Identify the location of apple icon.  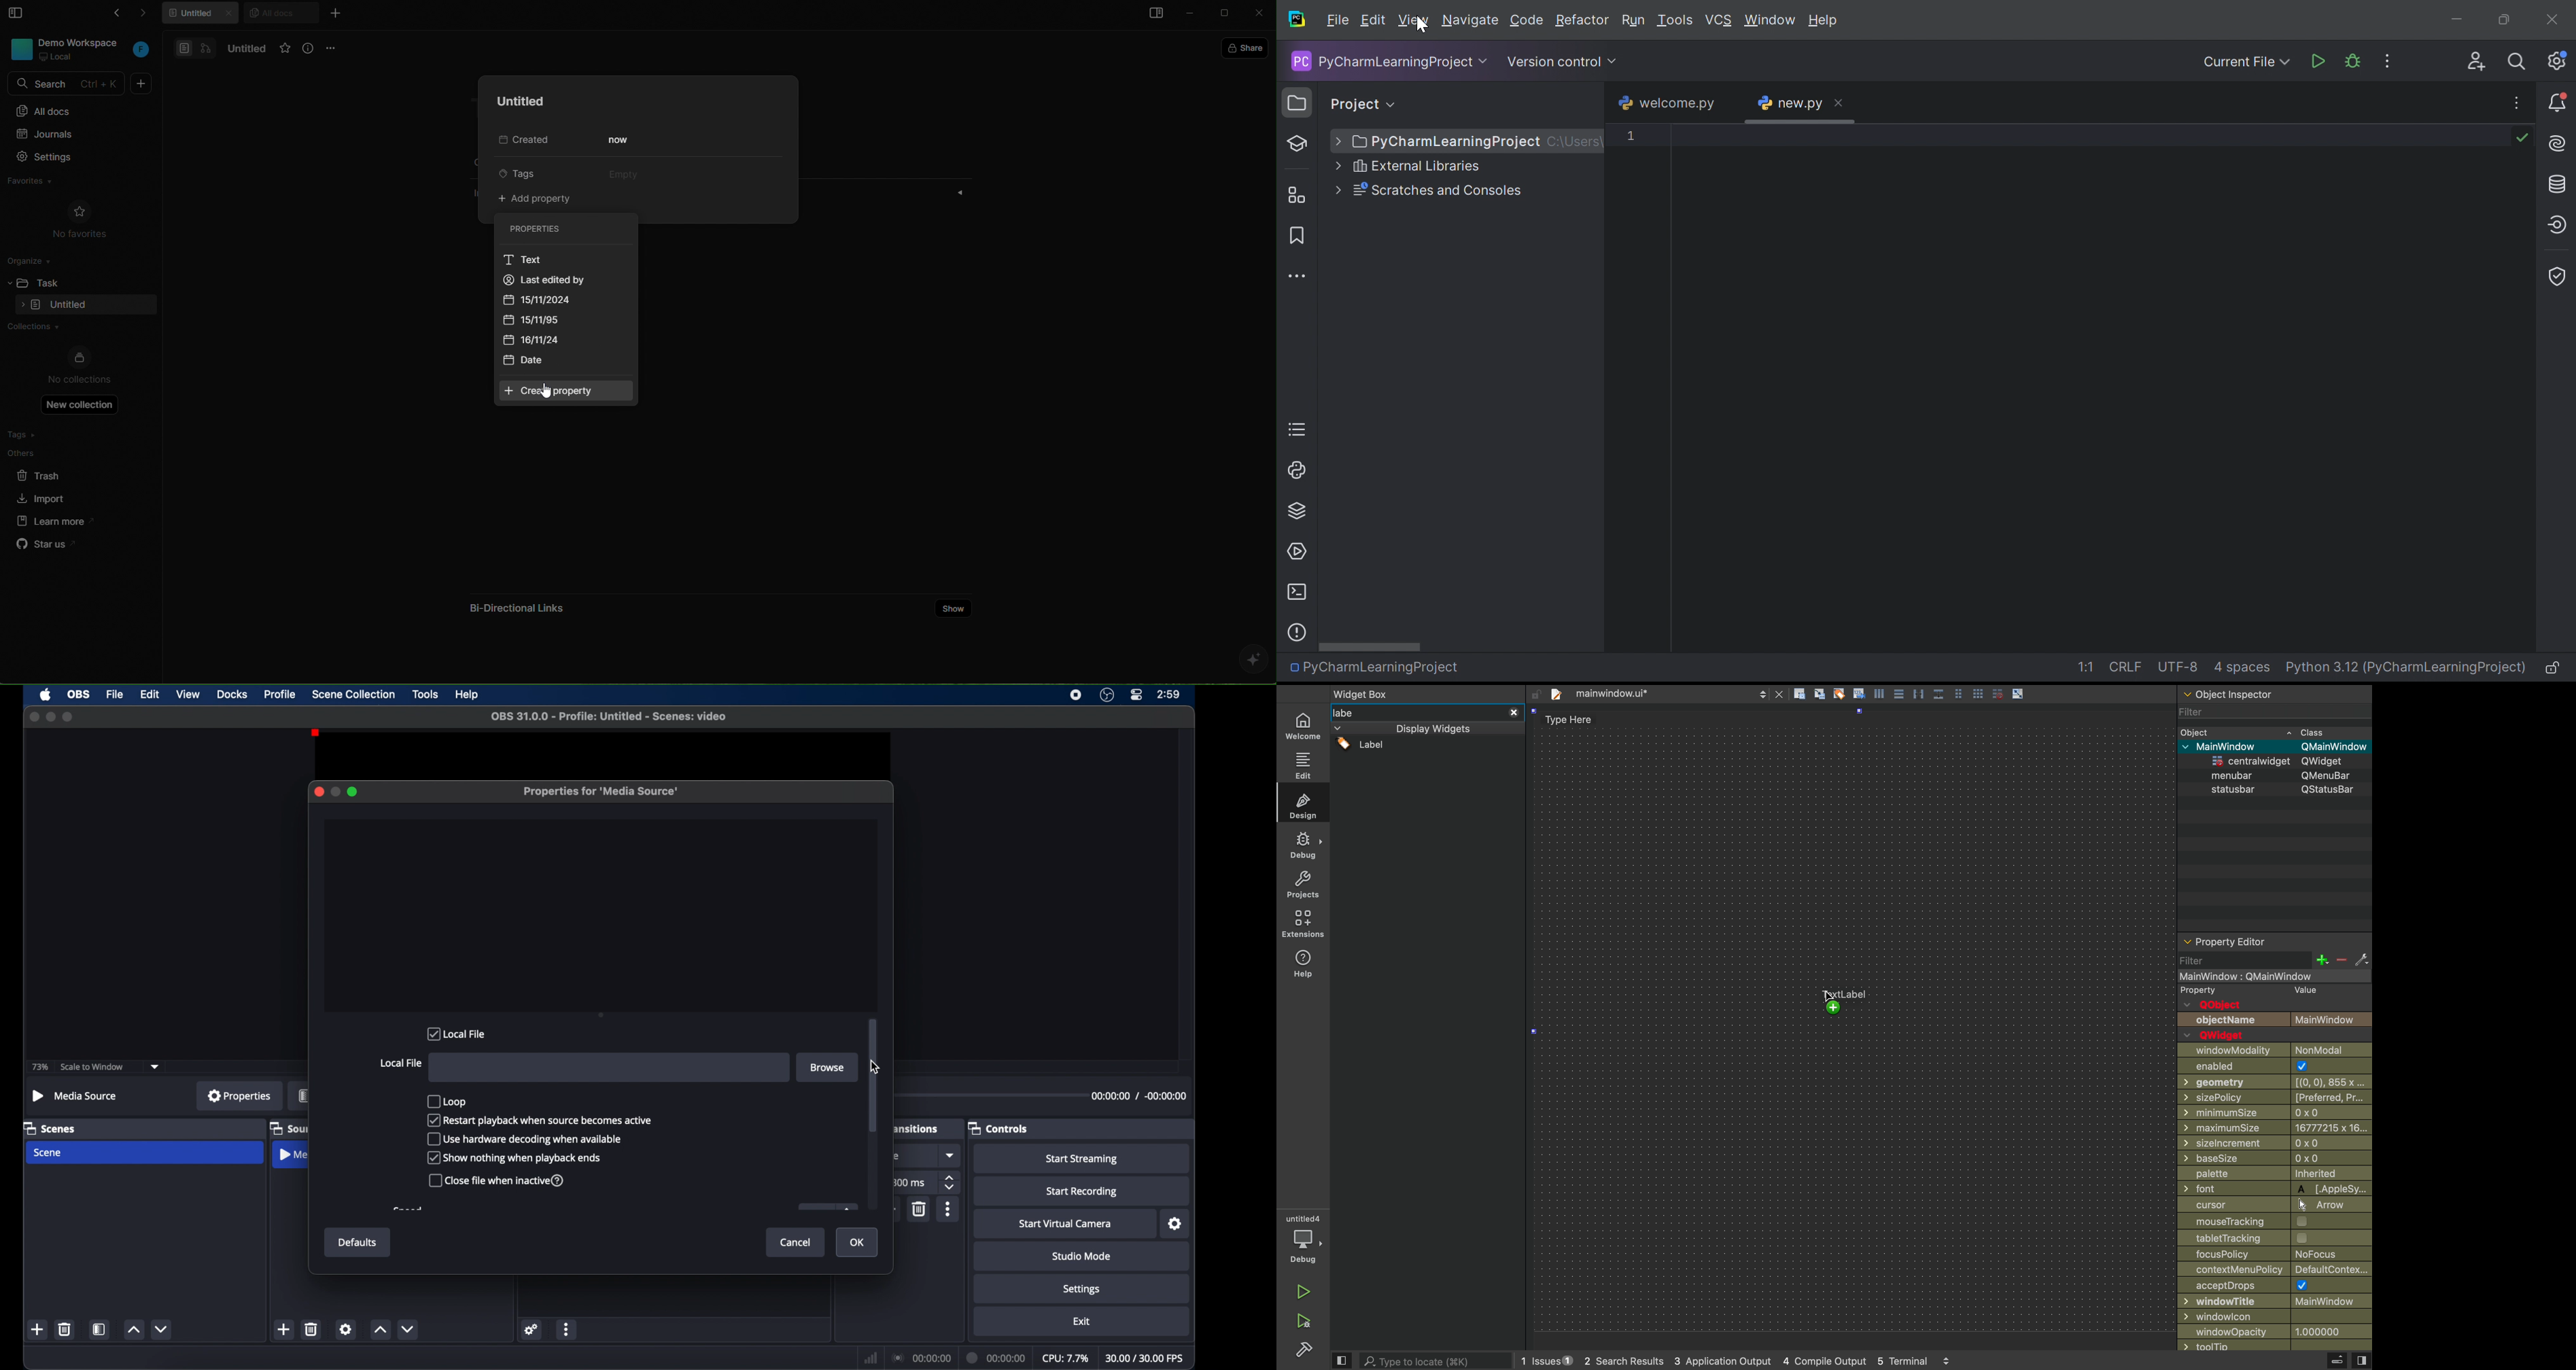
(46, 695).